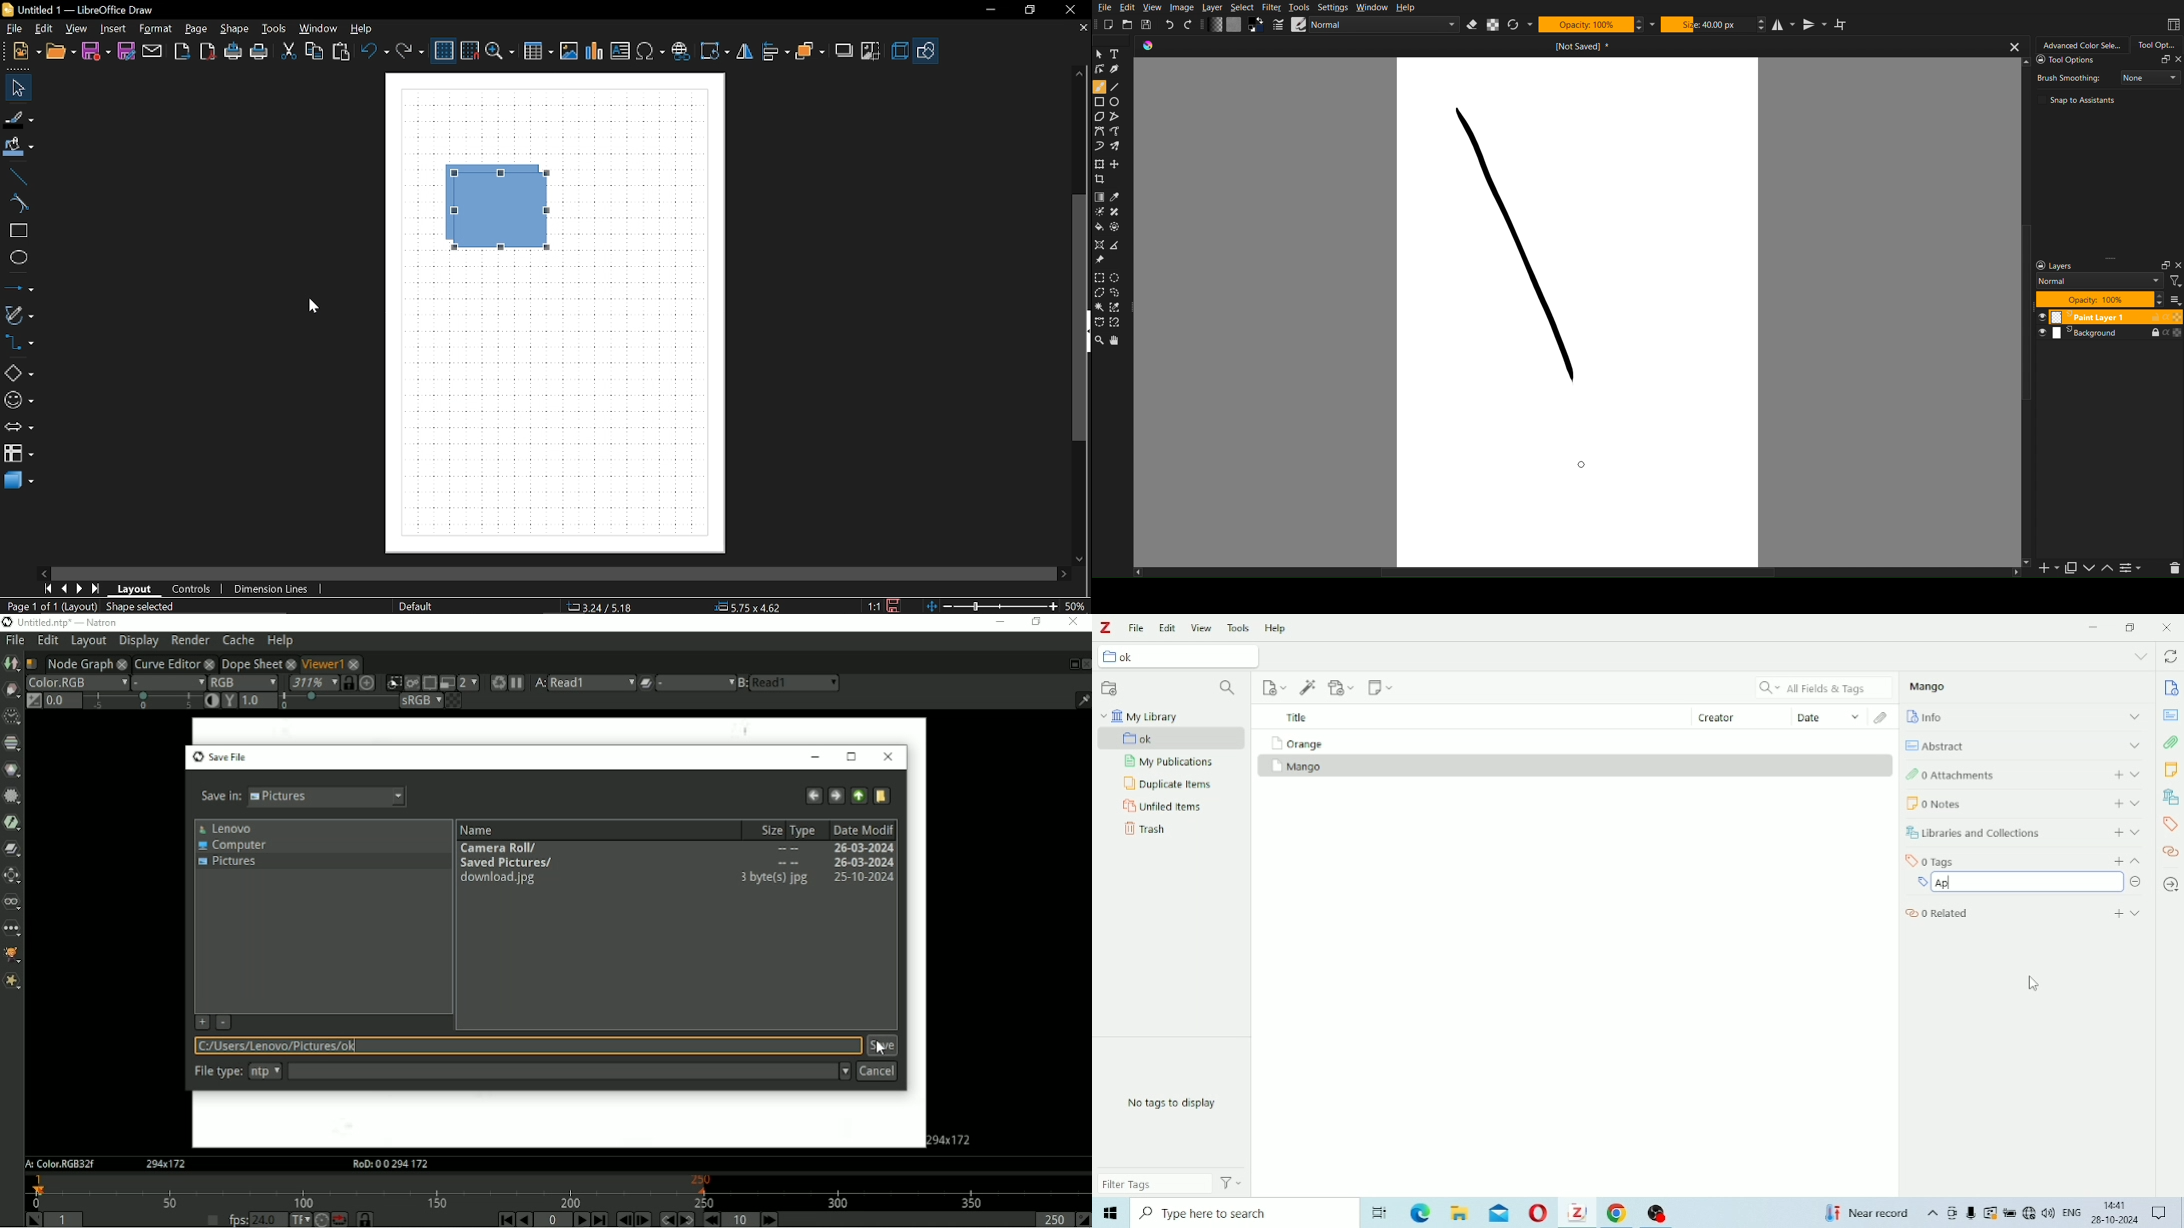  I want to click on Add Slide, so click(2048, 570).